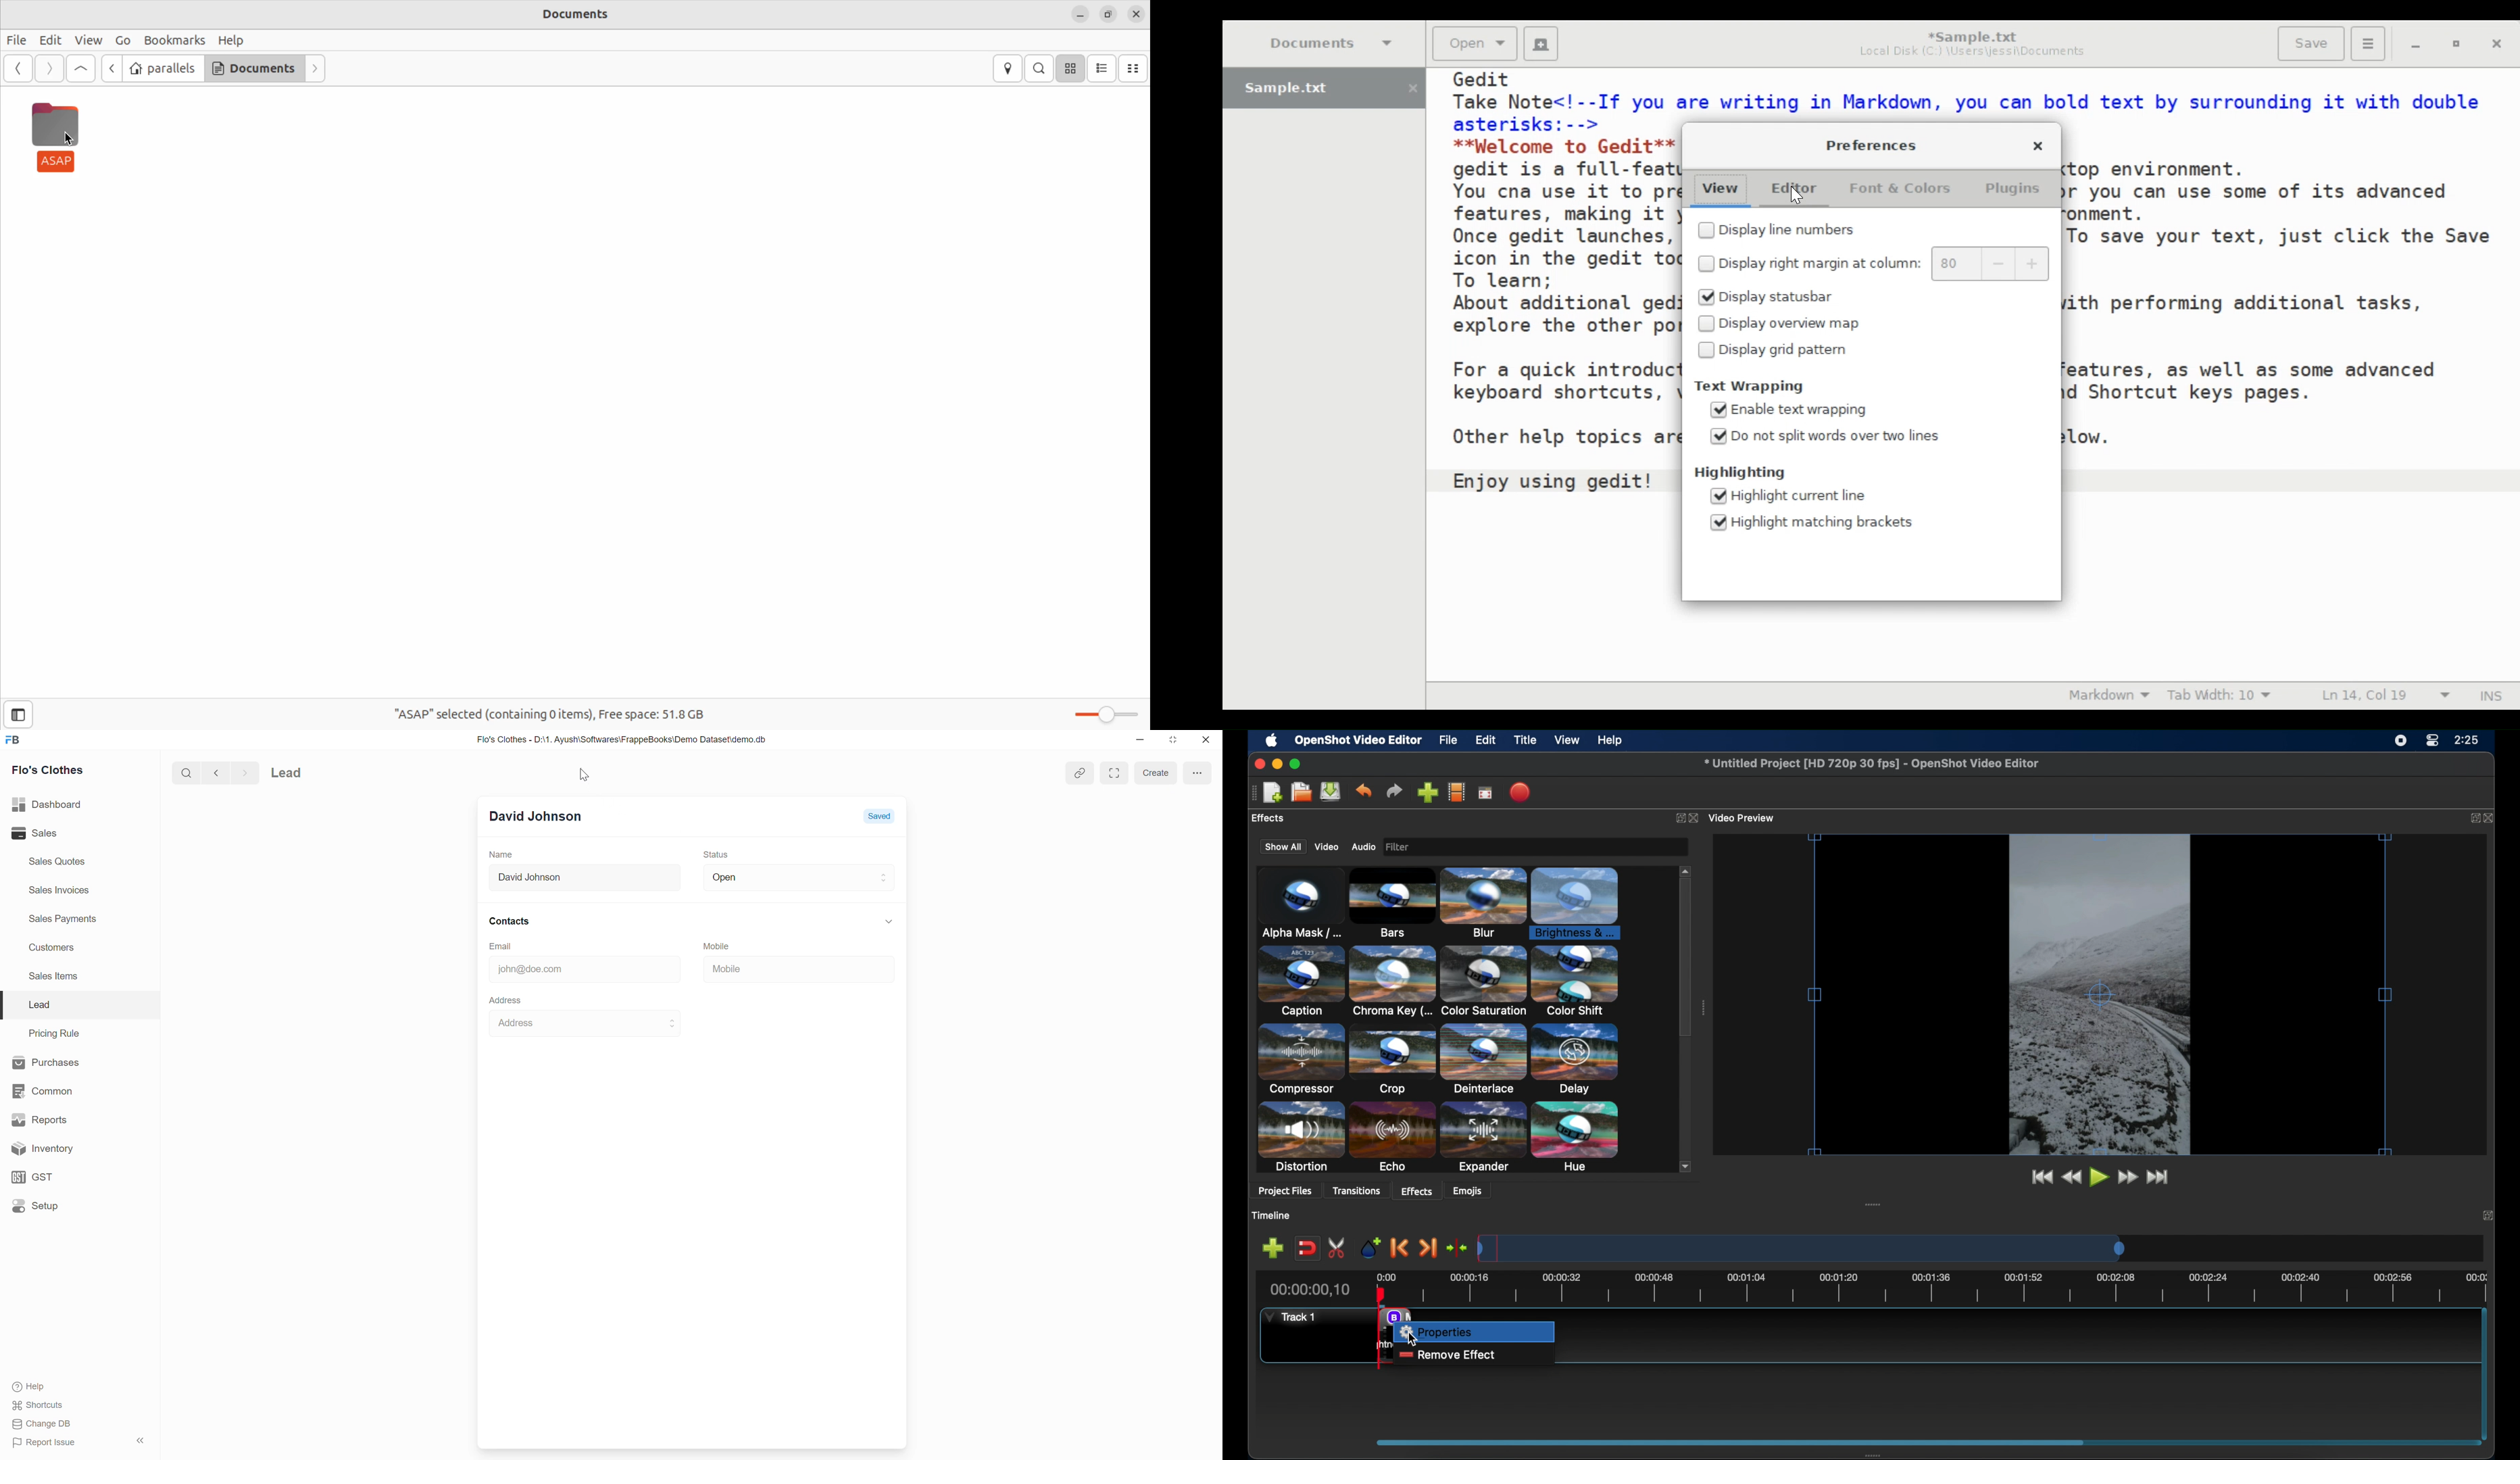 The image size is (2520, 1484). Describe the element at coordinates (1483, 1138) in the screenshot. I see `expander` at that location.